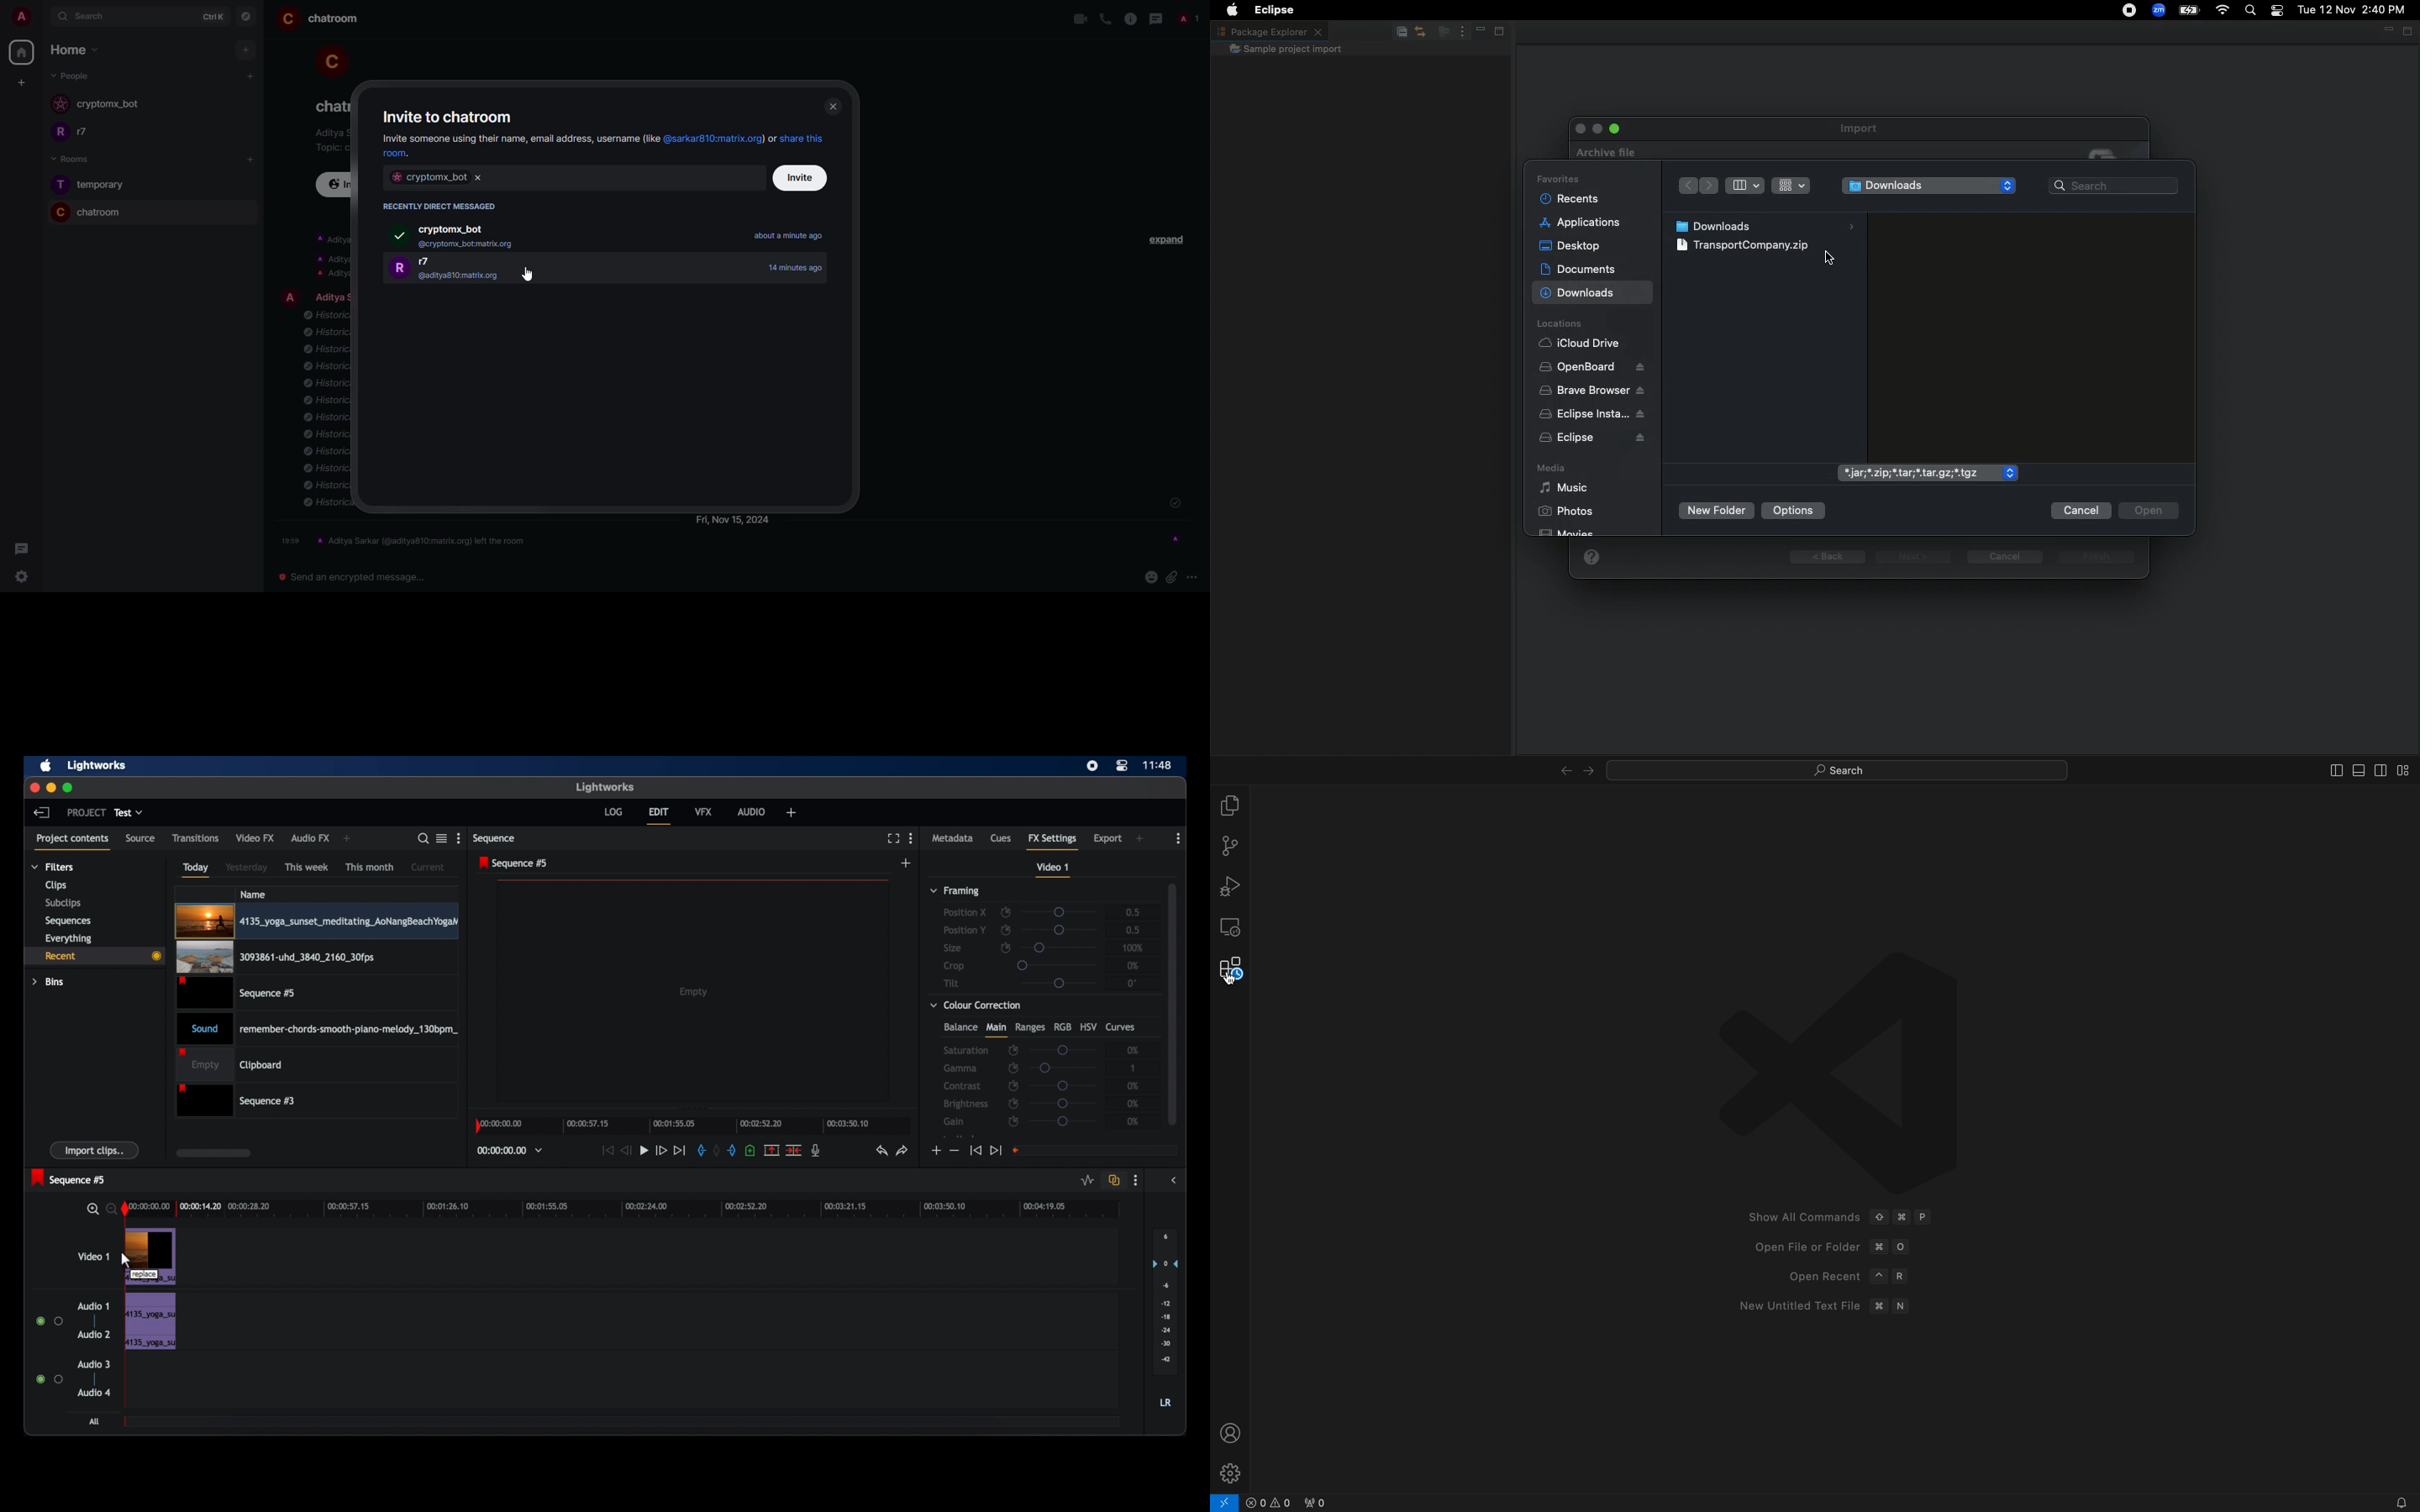 This screenshot has width=2436, height=1512. Describe the element at coordinates (72, 76) in the screenshot. I see `people` at that location.